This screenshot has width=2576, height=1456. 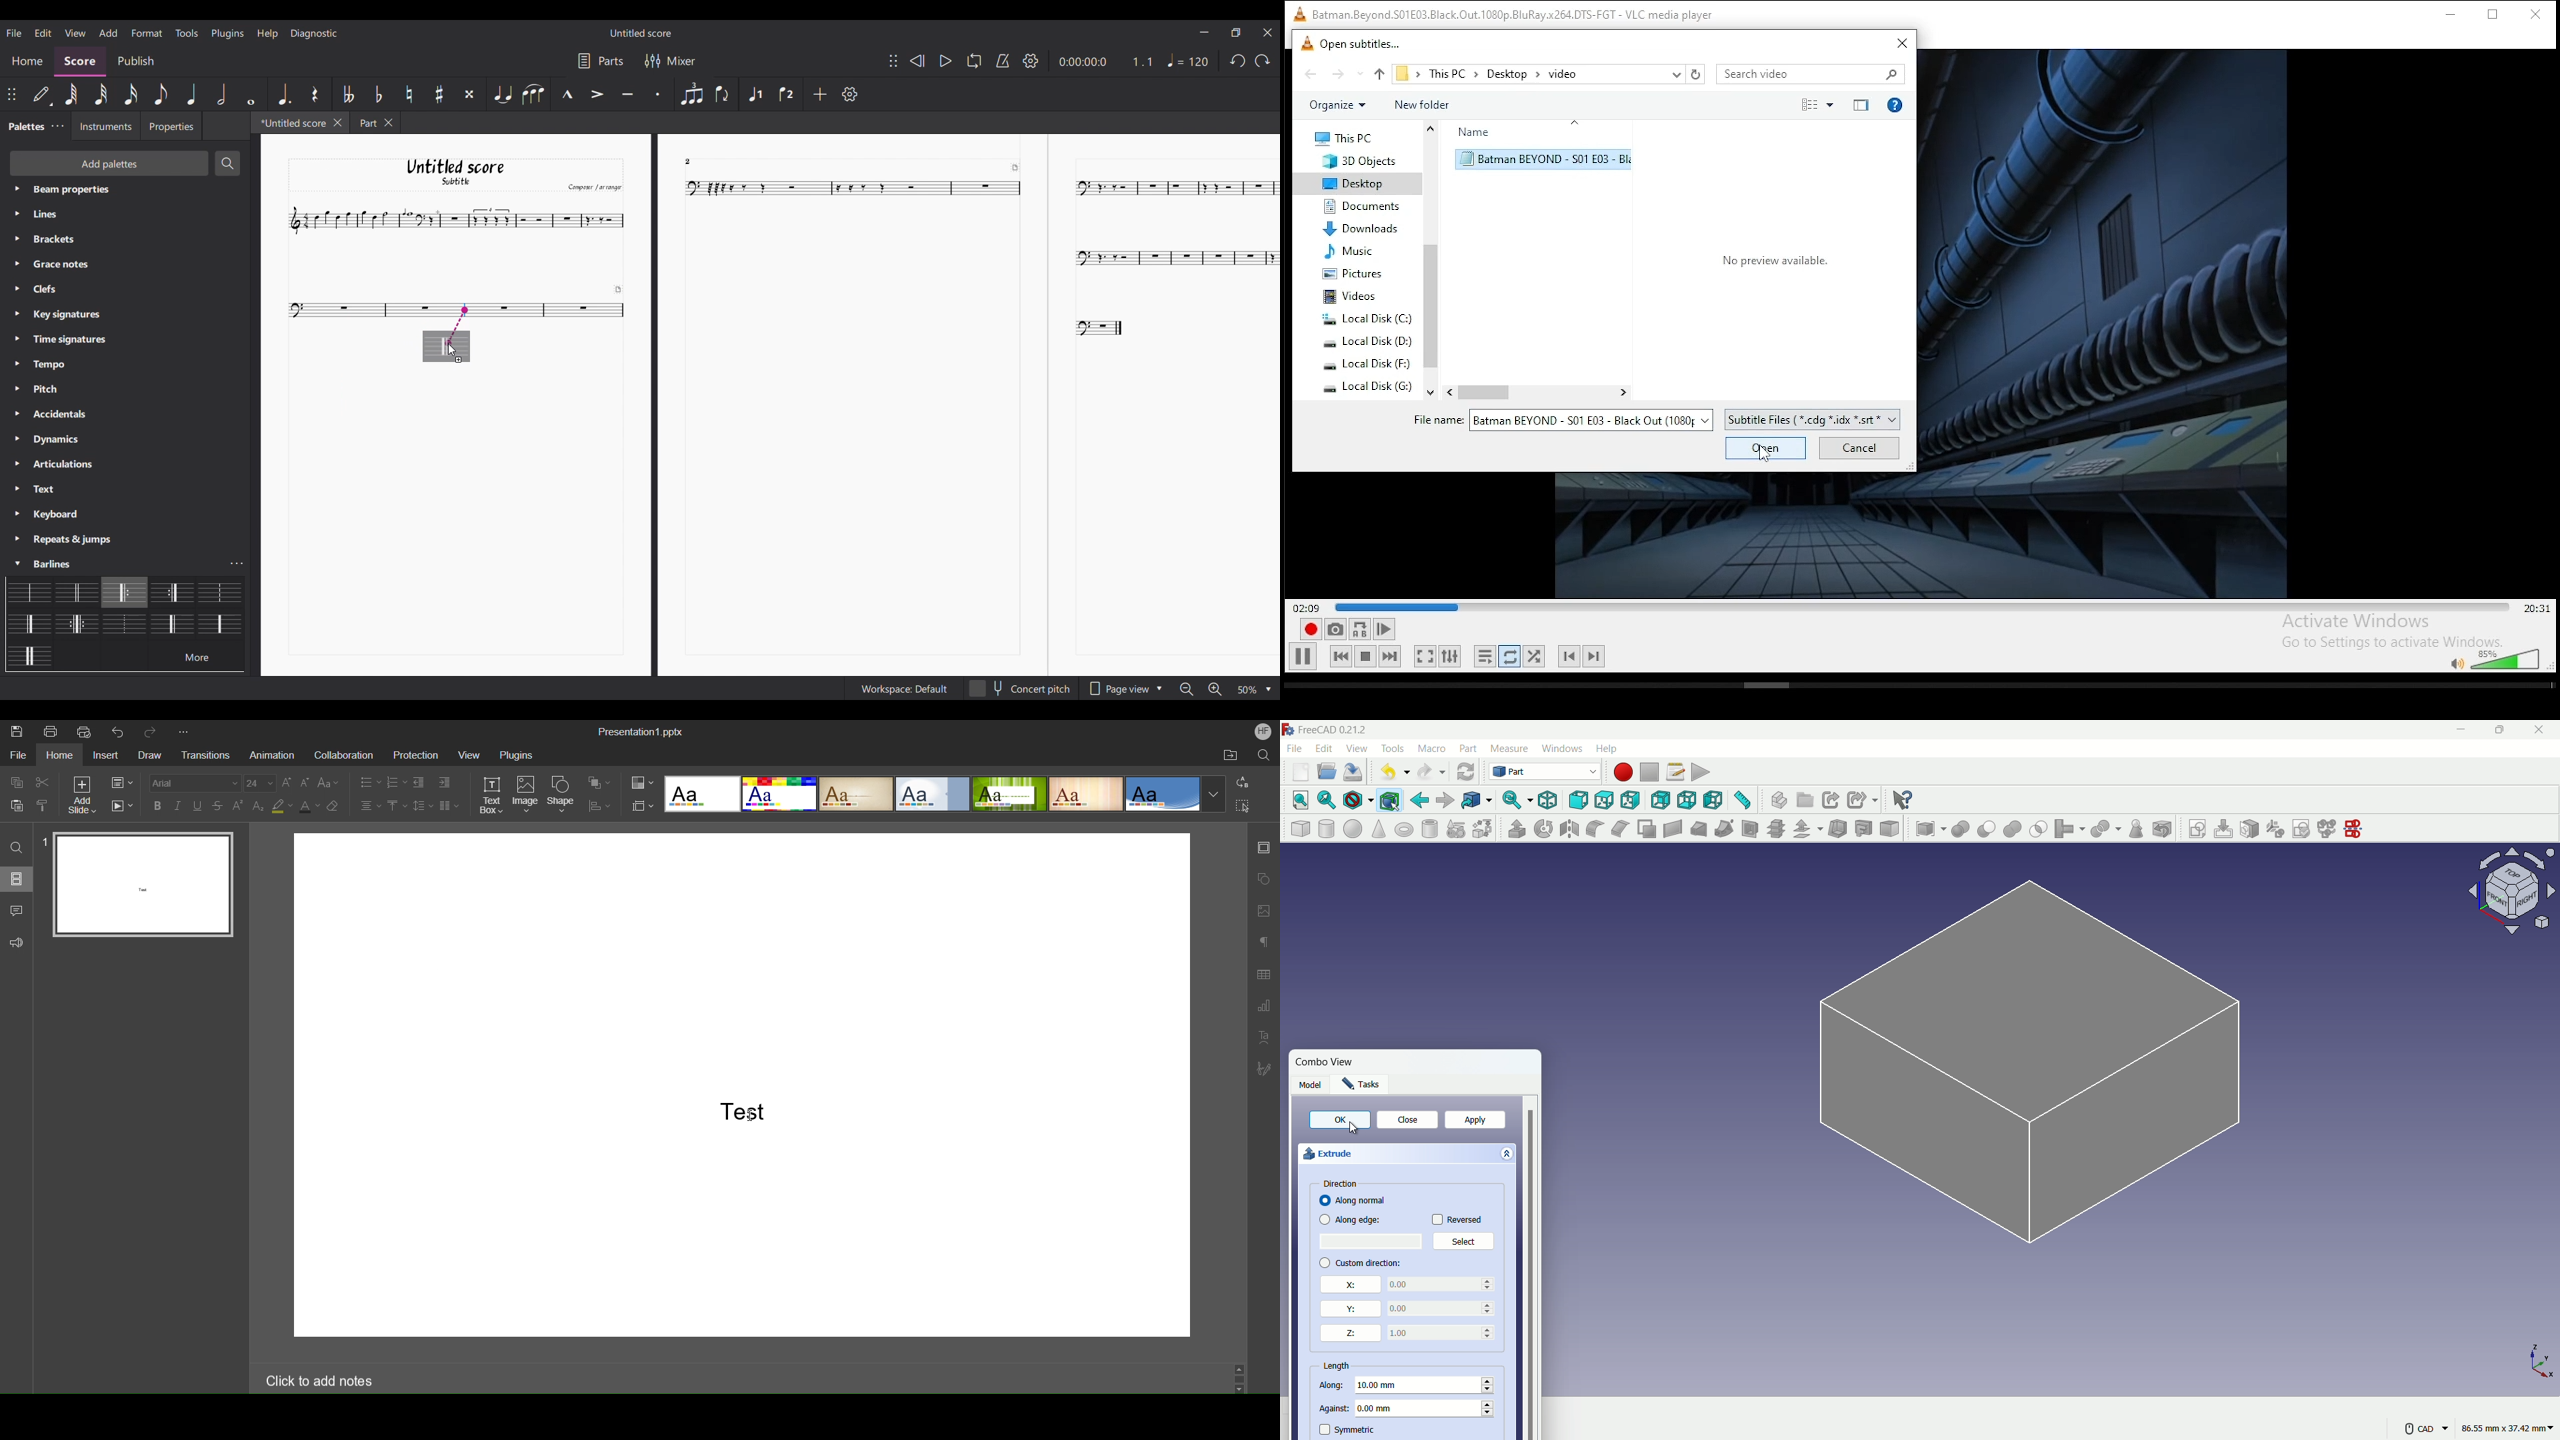 What do you see at coordinates (1350, 138) in the screenshot?
I see `this PC` at bounding box center [1350, 138].